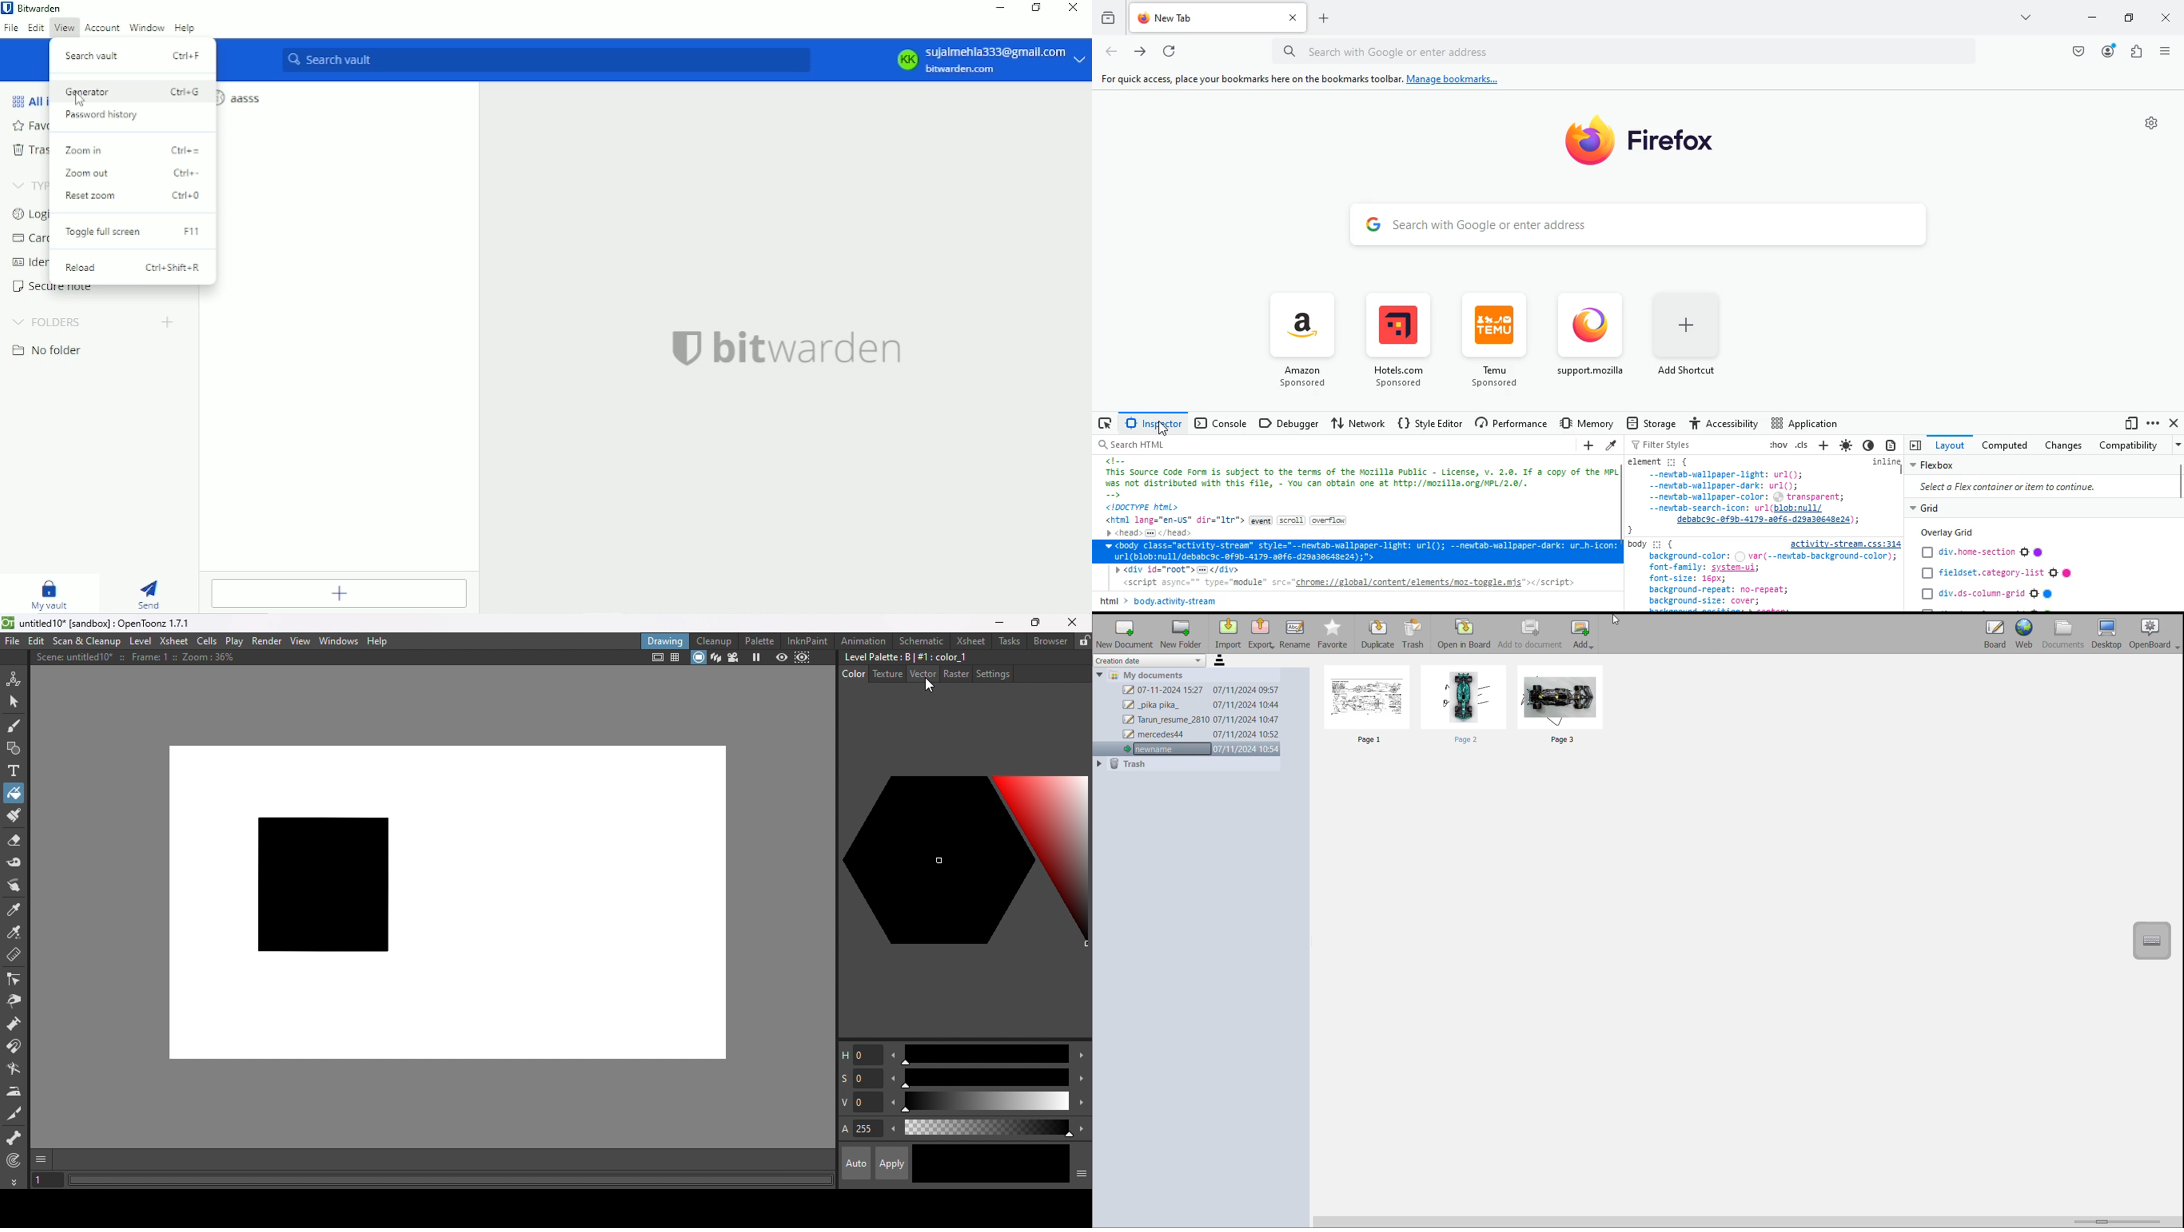  I want to click on drop, so click(1612, 446).